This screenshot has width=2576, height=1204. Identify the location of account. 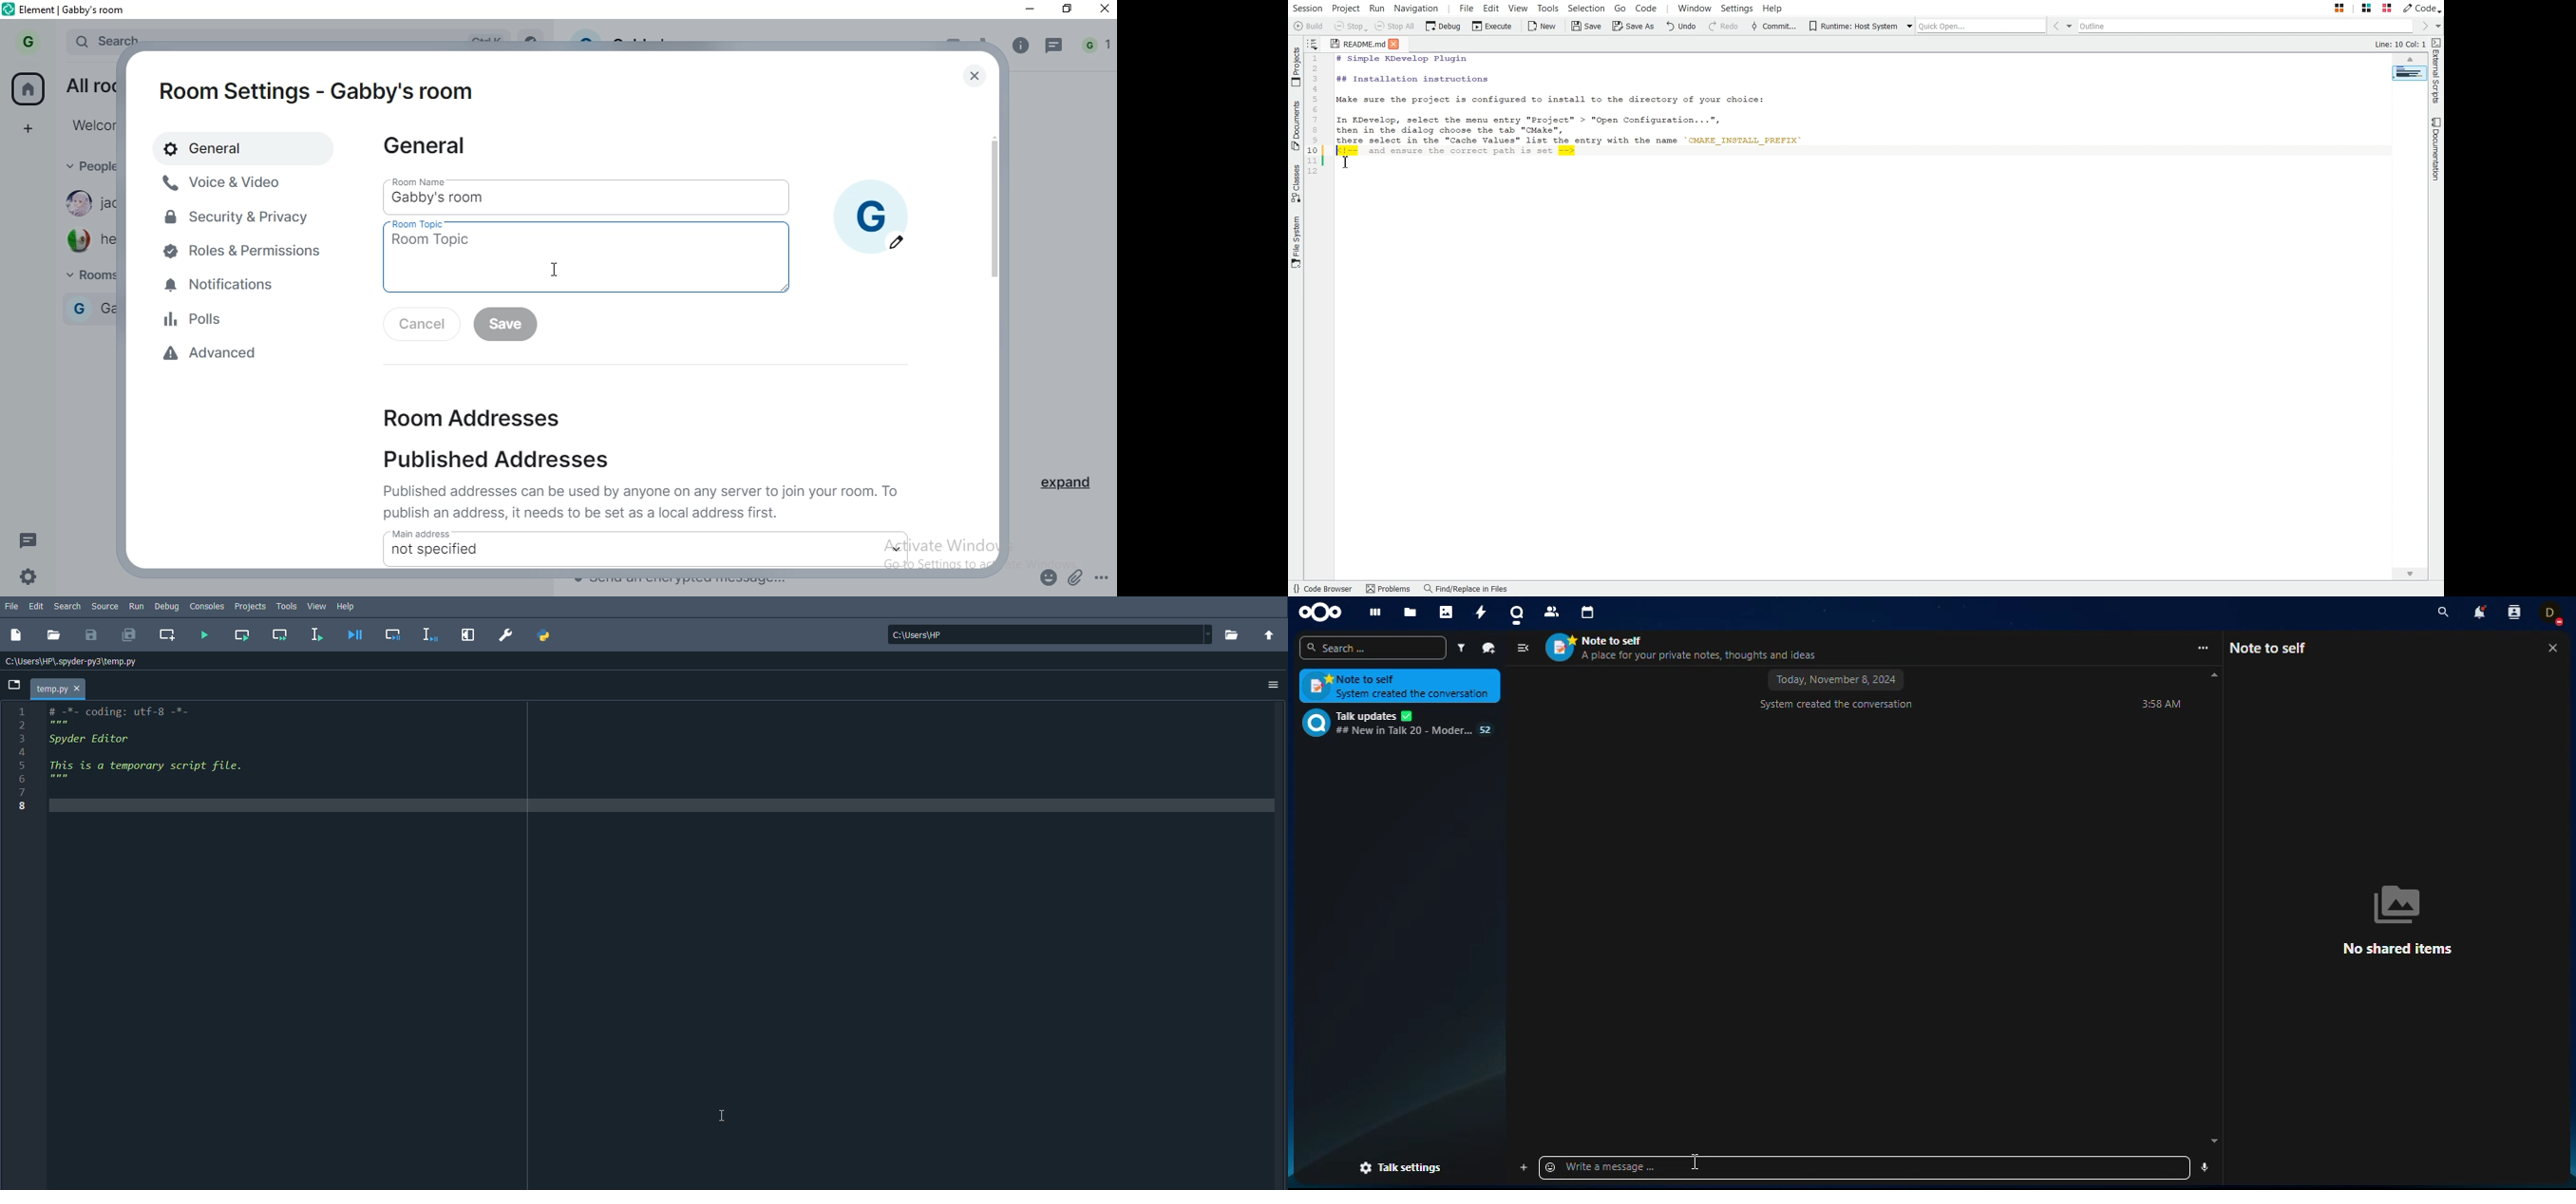
(2555, 615).